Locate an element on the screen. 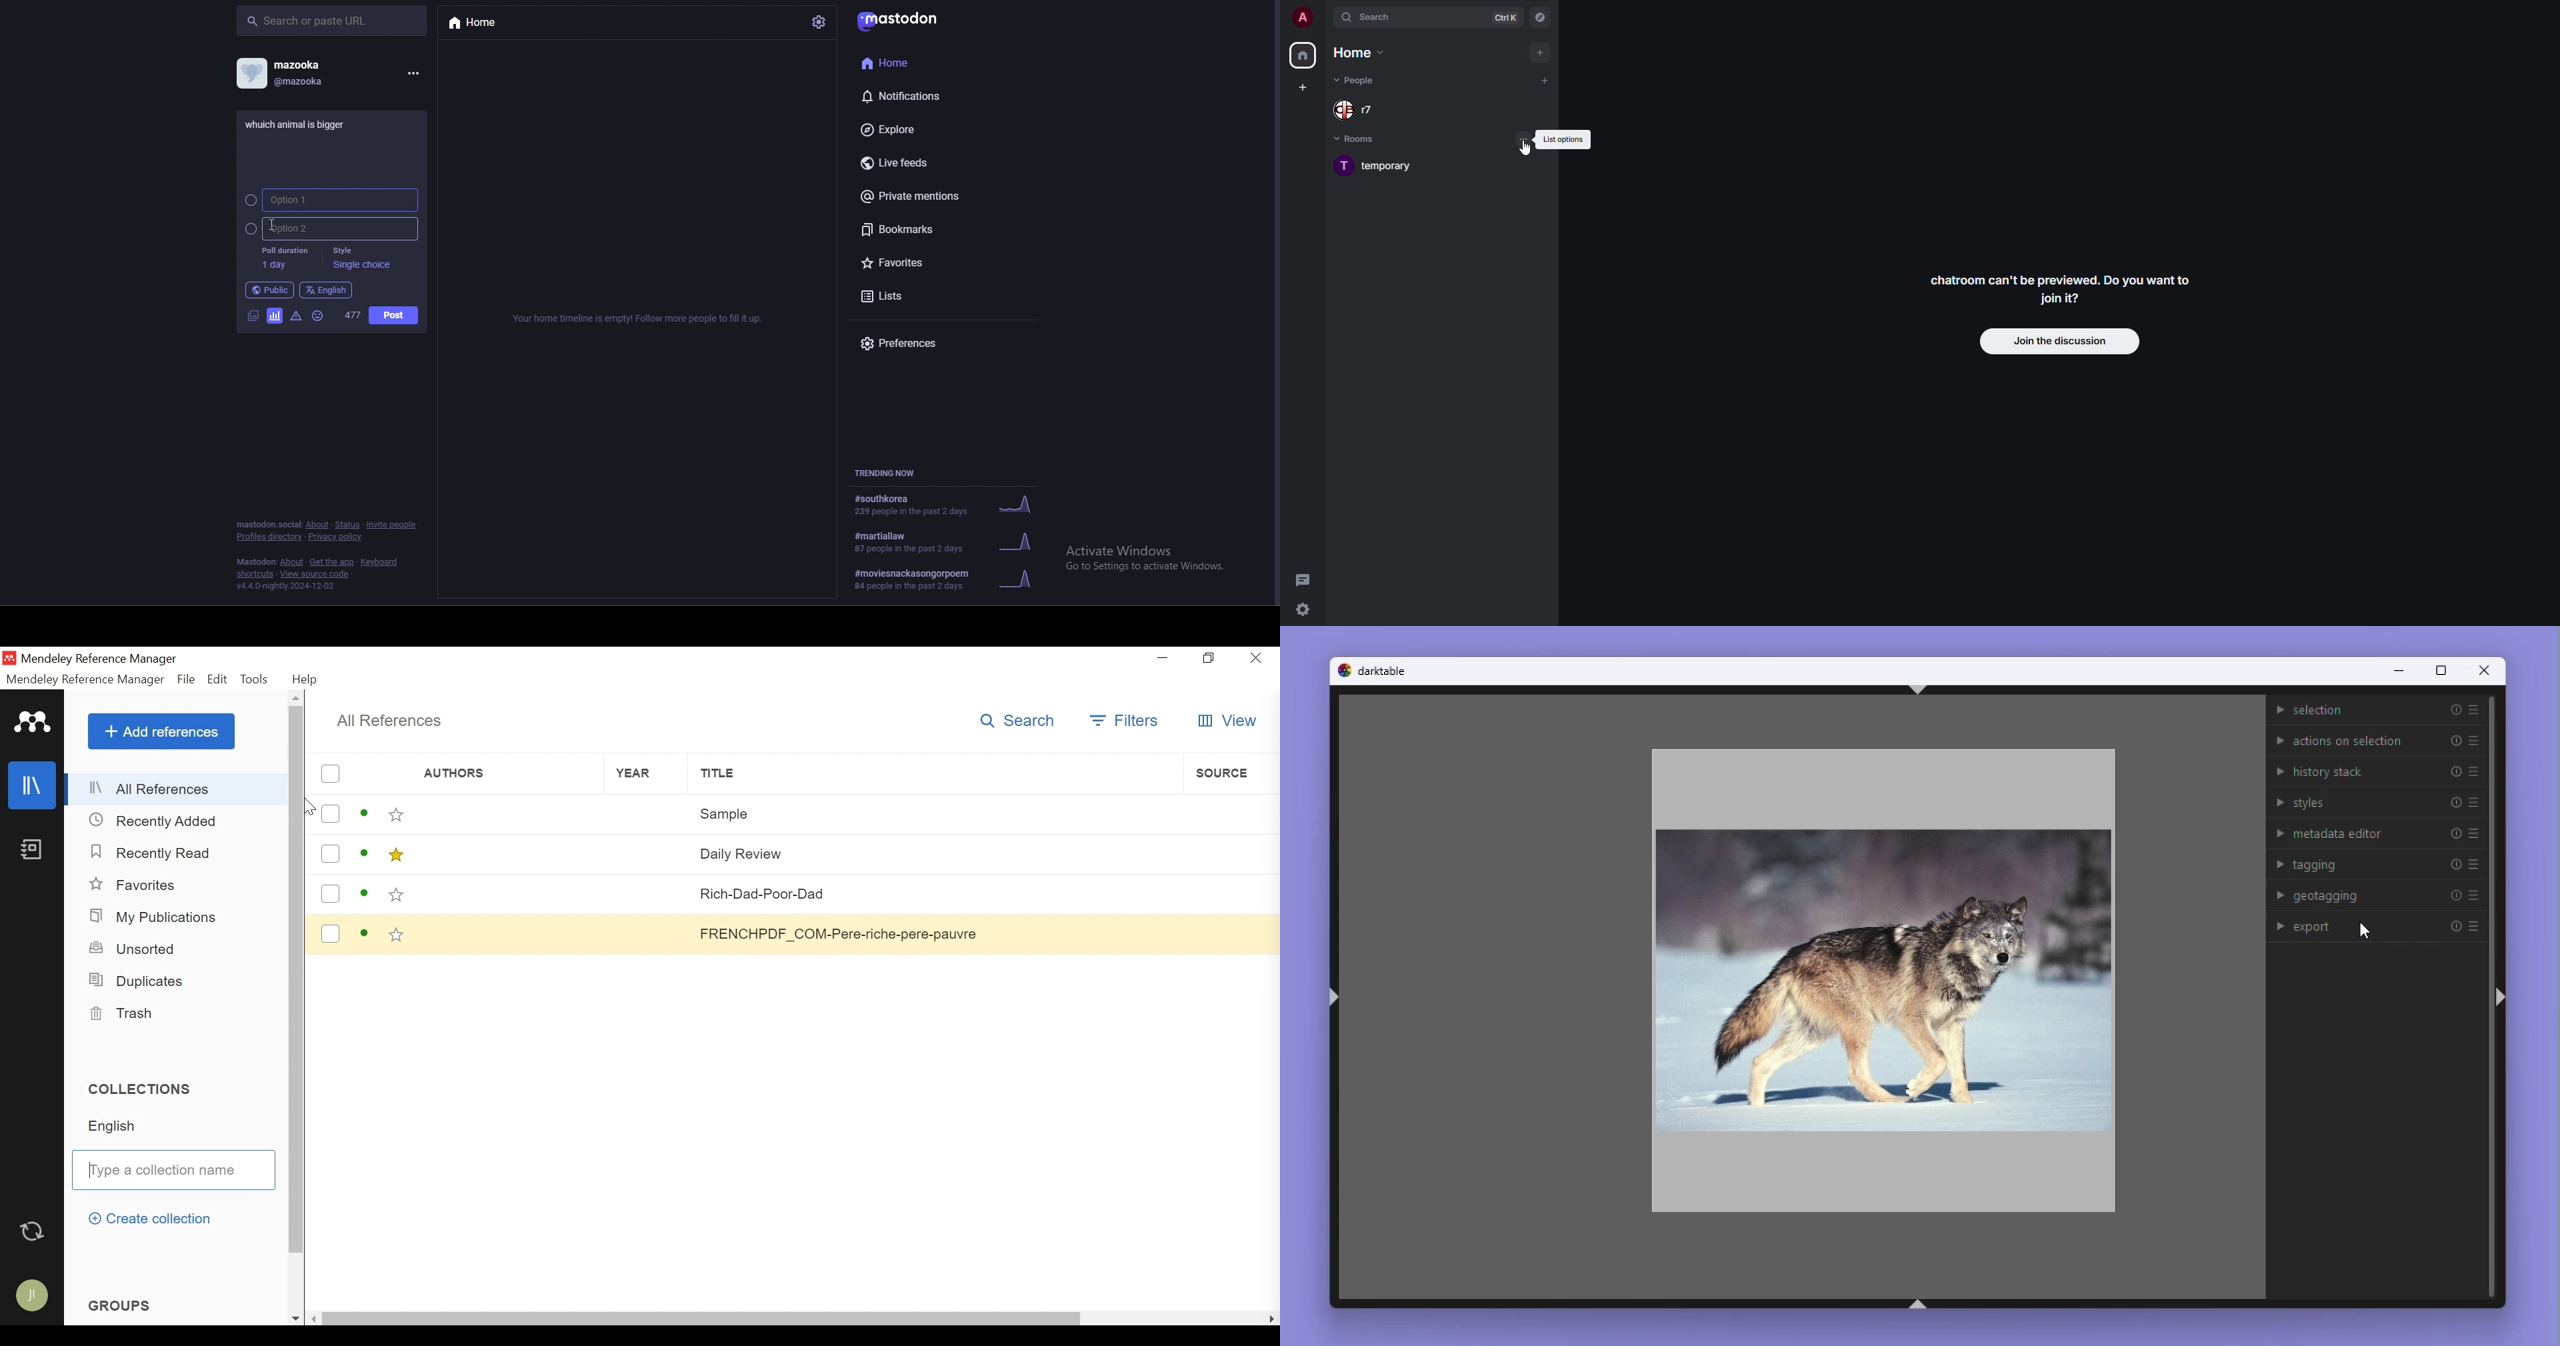  (un)select is located at coordinates (329, 854).